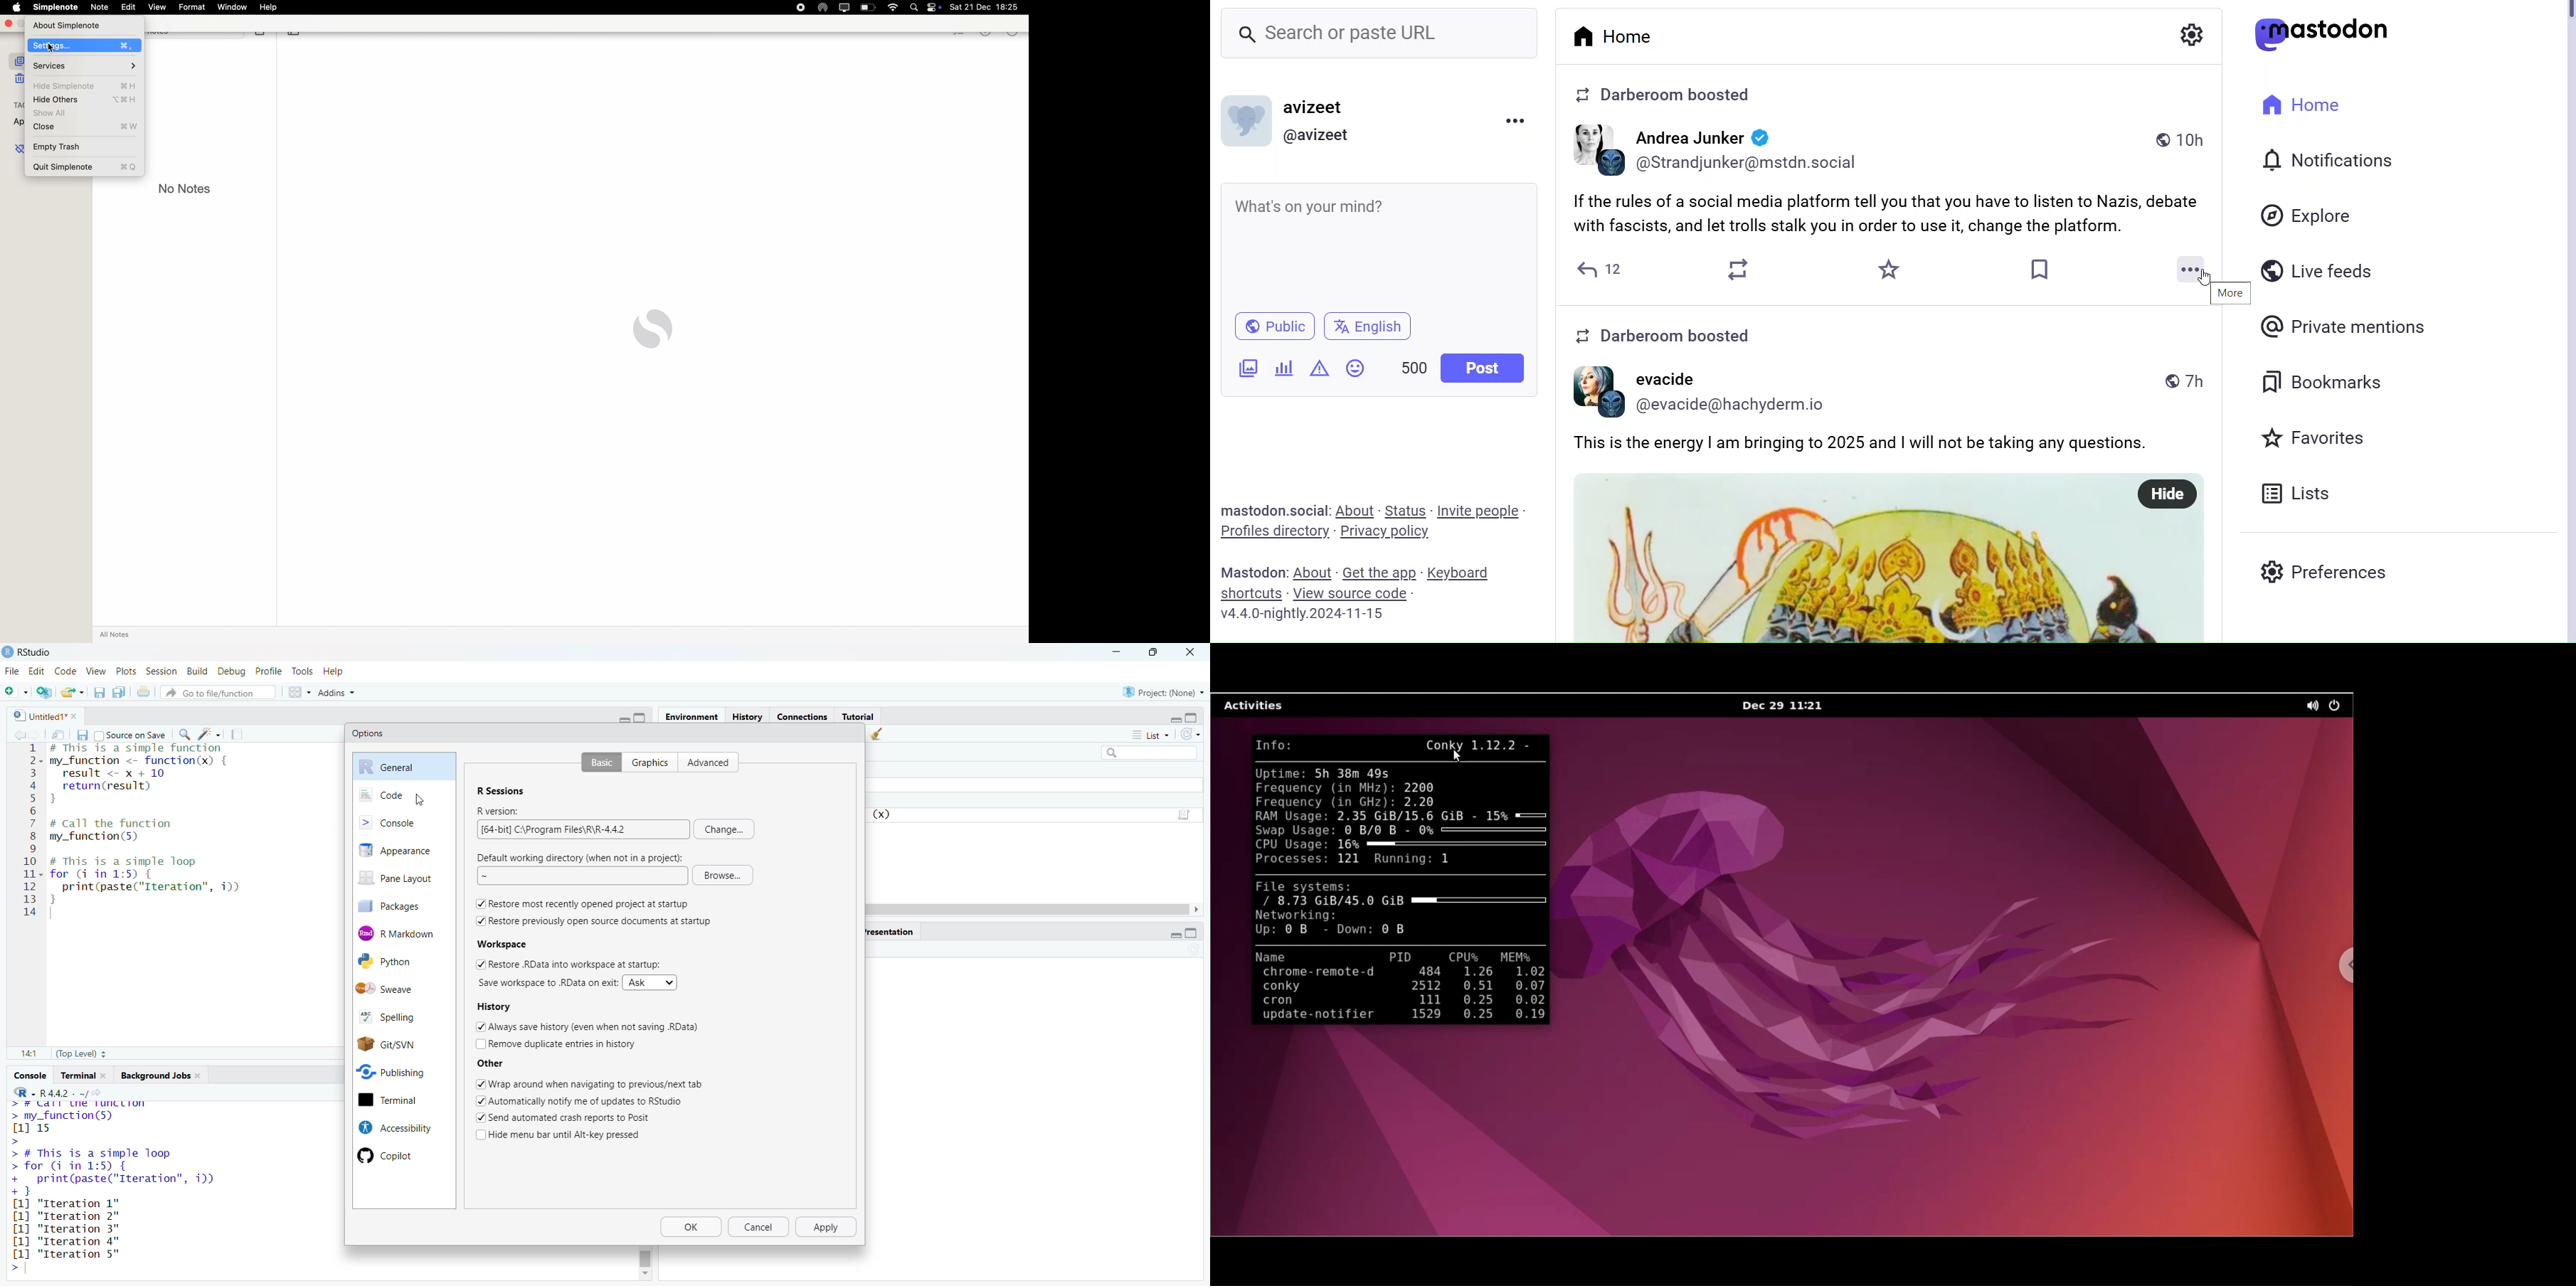 This screenshot has width=2576, height=1288. What do you see at coordinates (96, 671) in the screenshot?
I see `view` at bounding box center [96, 671].